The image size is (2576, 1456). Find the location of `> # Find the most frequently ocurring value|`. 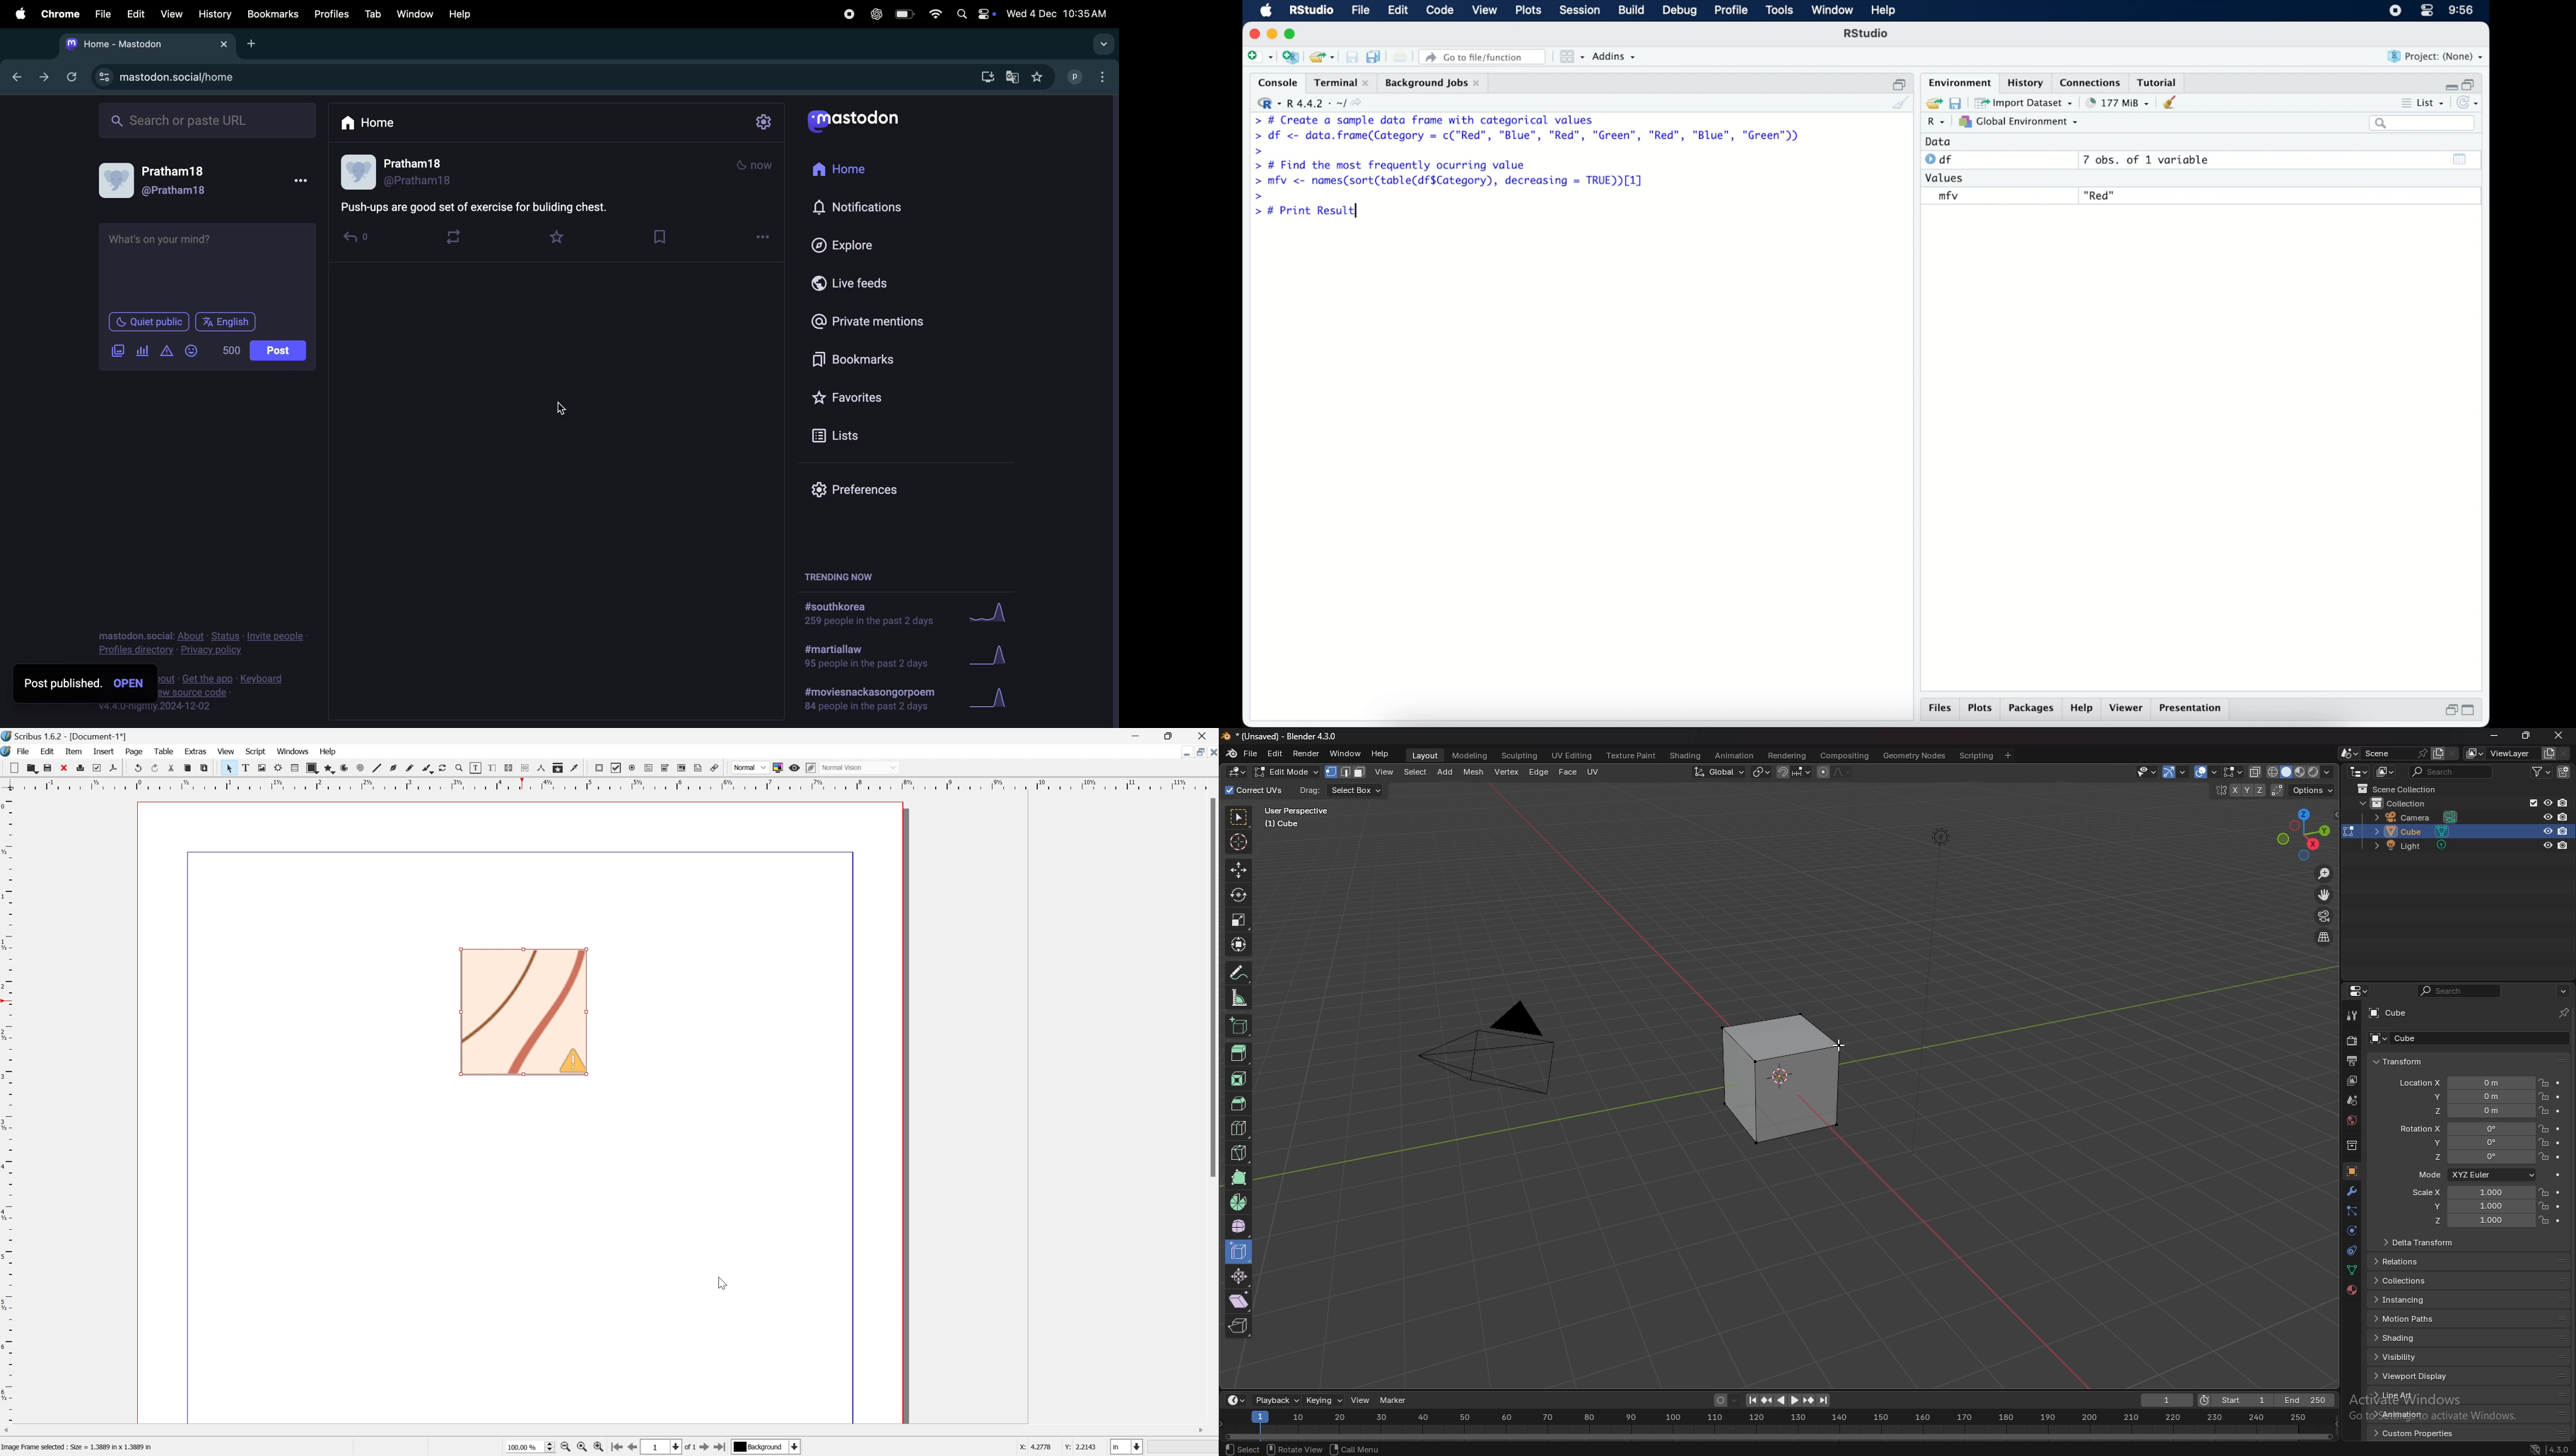

> # Find the most frequently ocurring value| is located at coordinates (1398, 166).